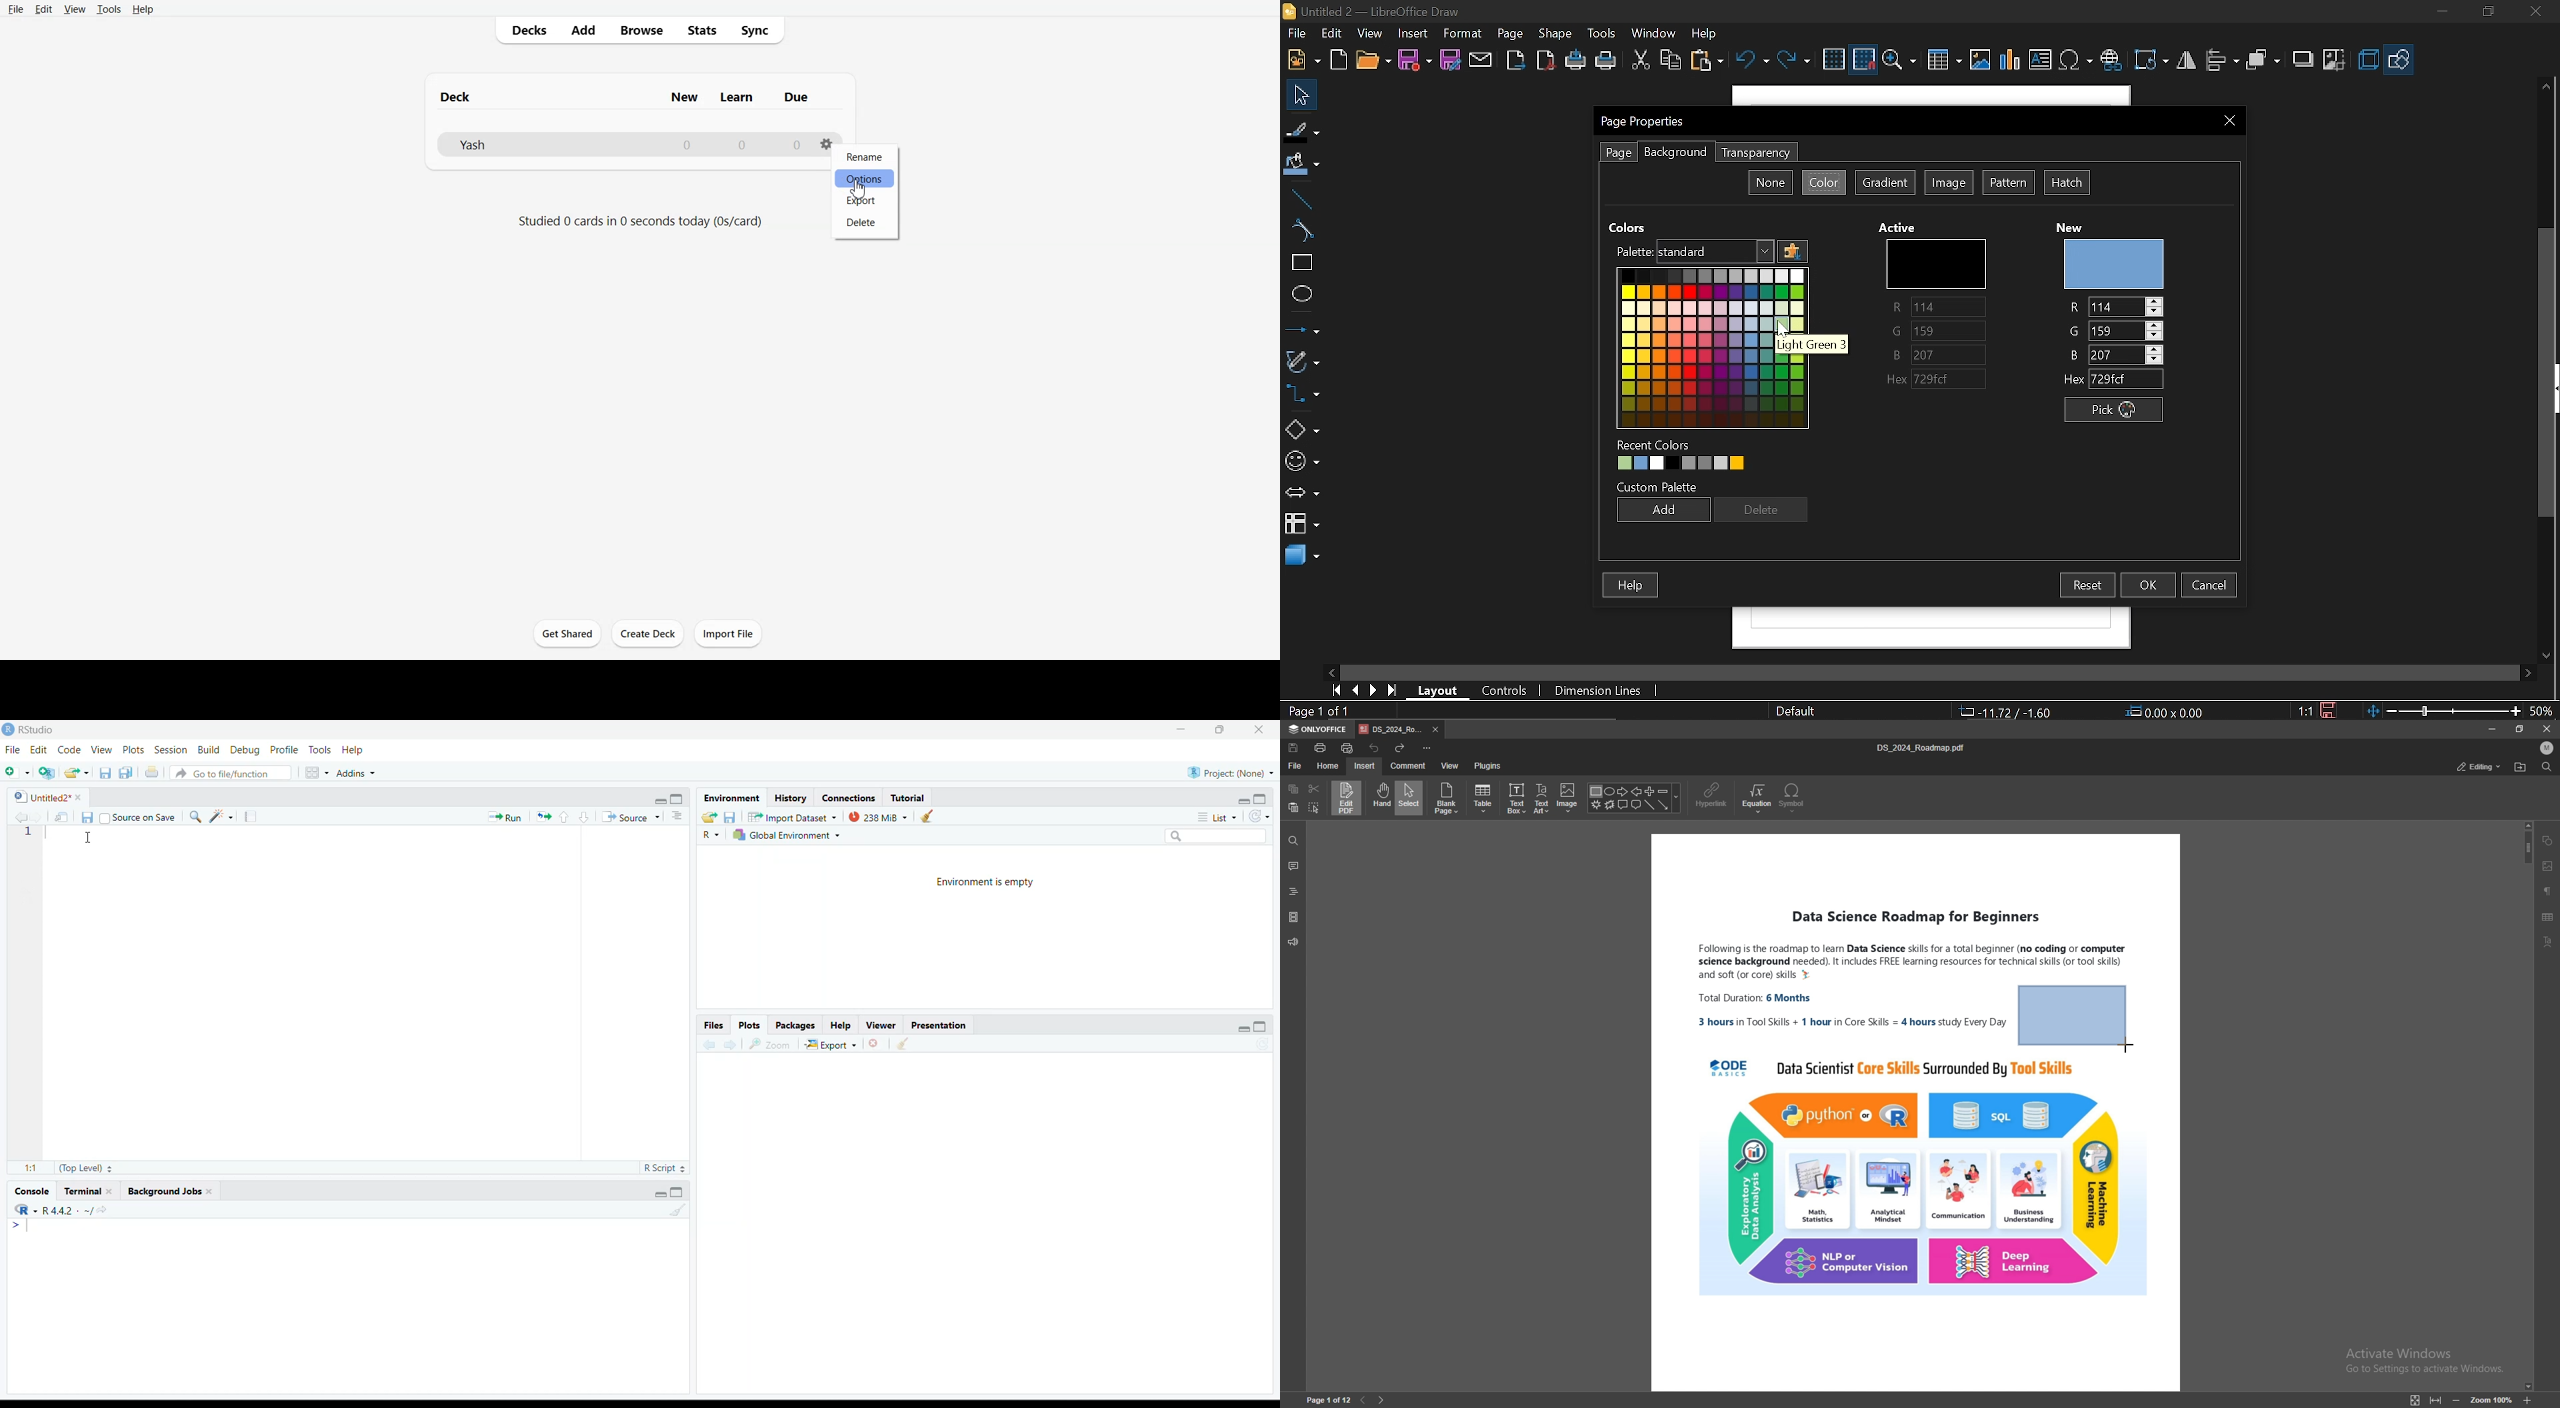 Image resolution: width=2576 pixels, height=1428 pixels. I want to click on Redo, so click(1794, 62).